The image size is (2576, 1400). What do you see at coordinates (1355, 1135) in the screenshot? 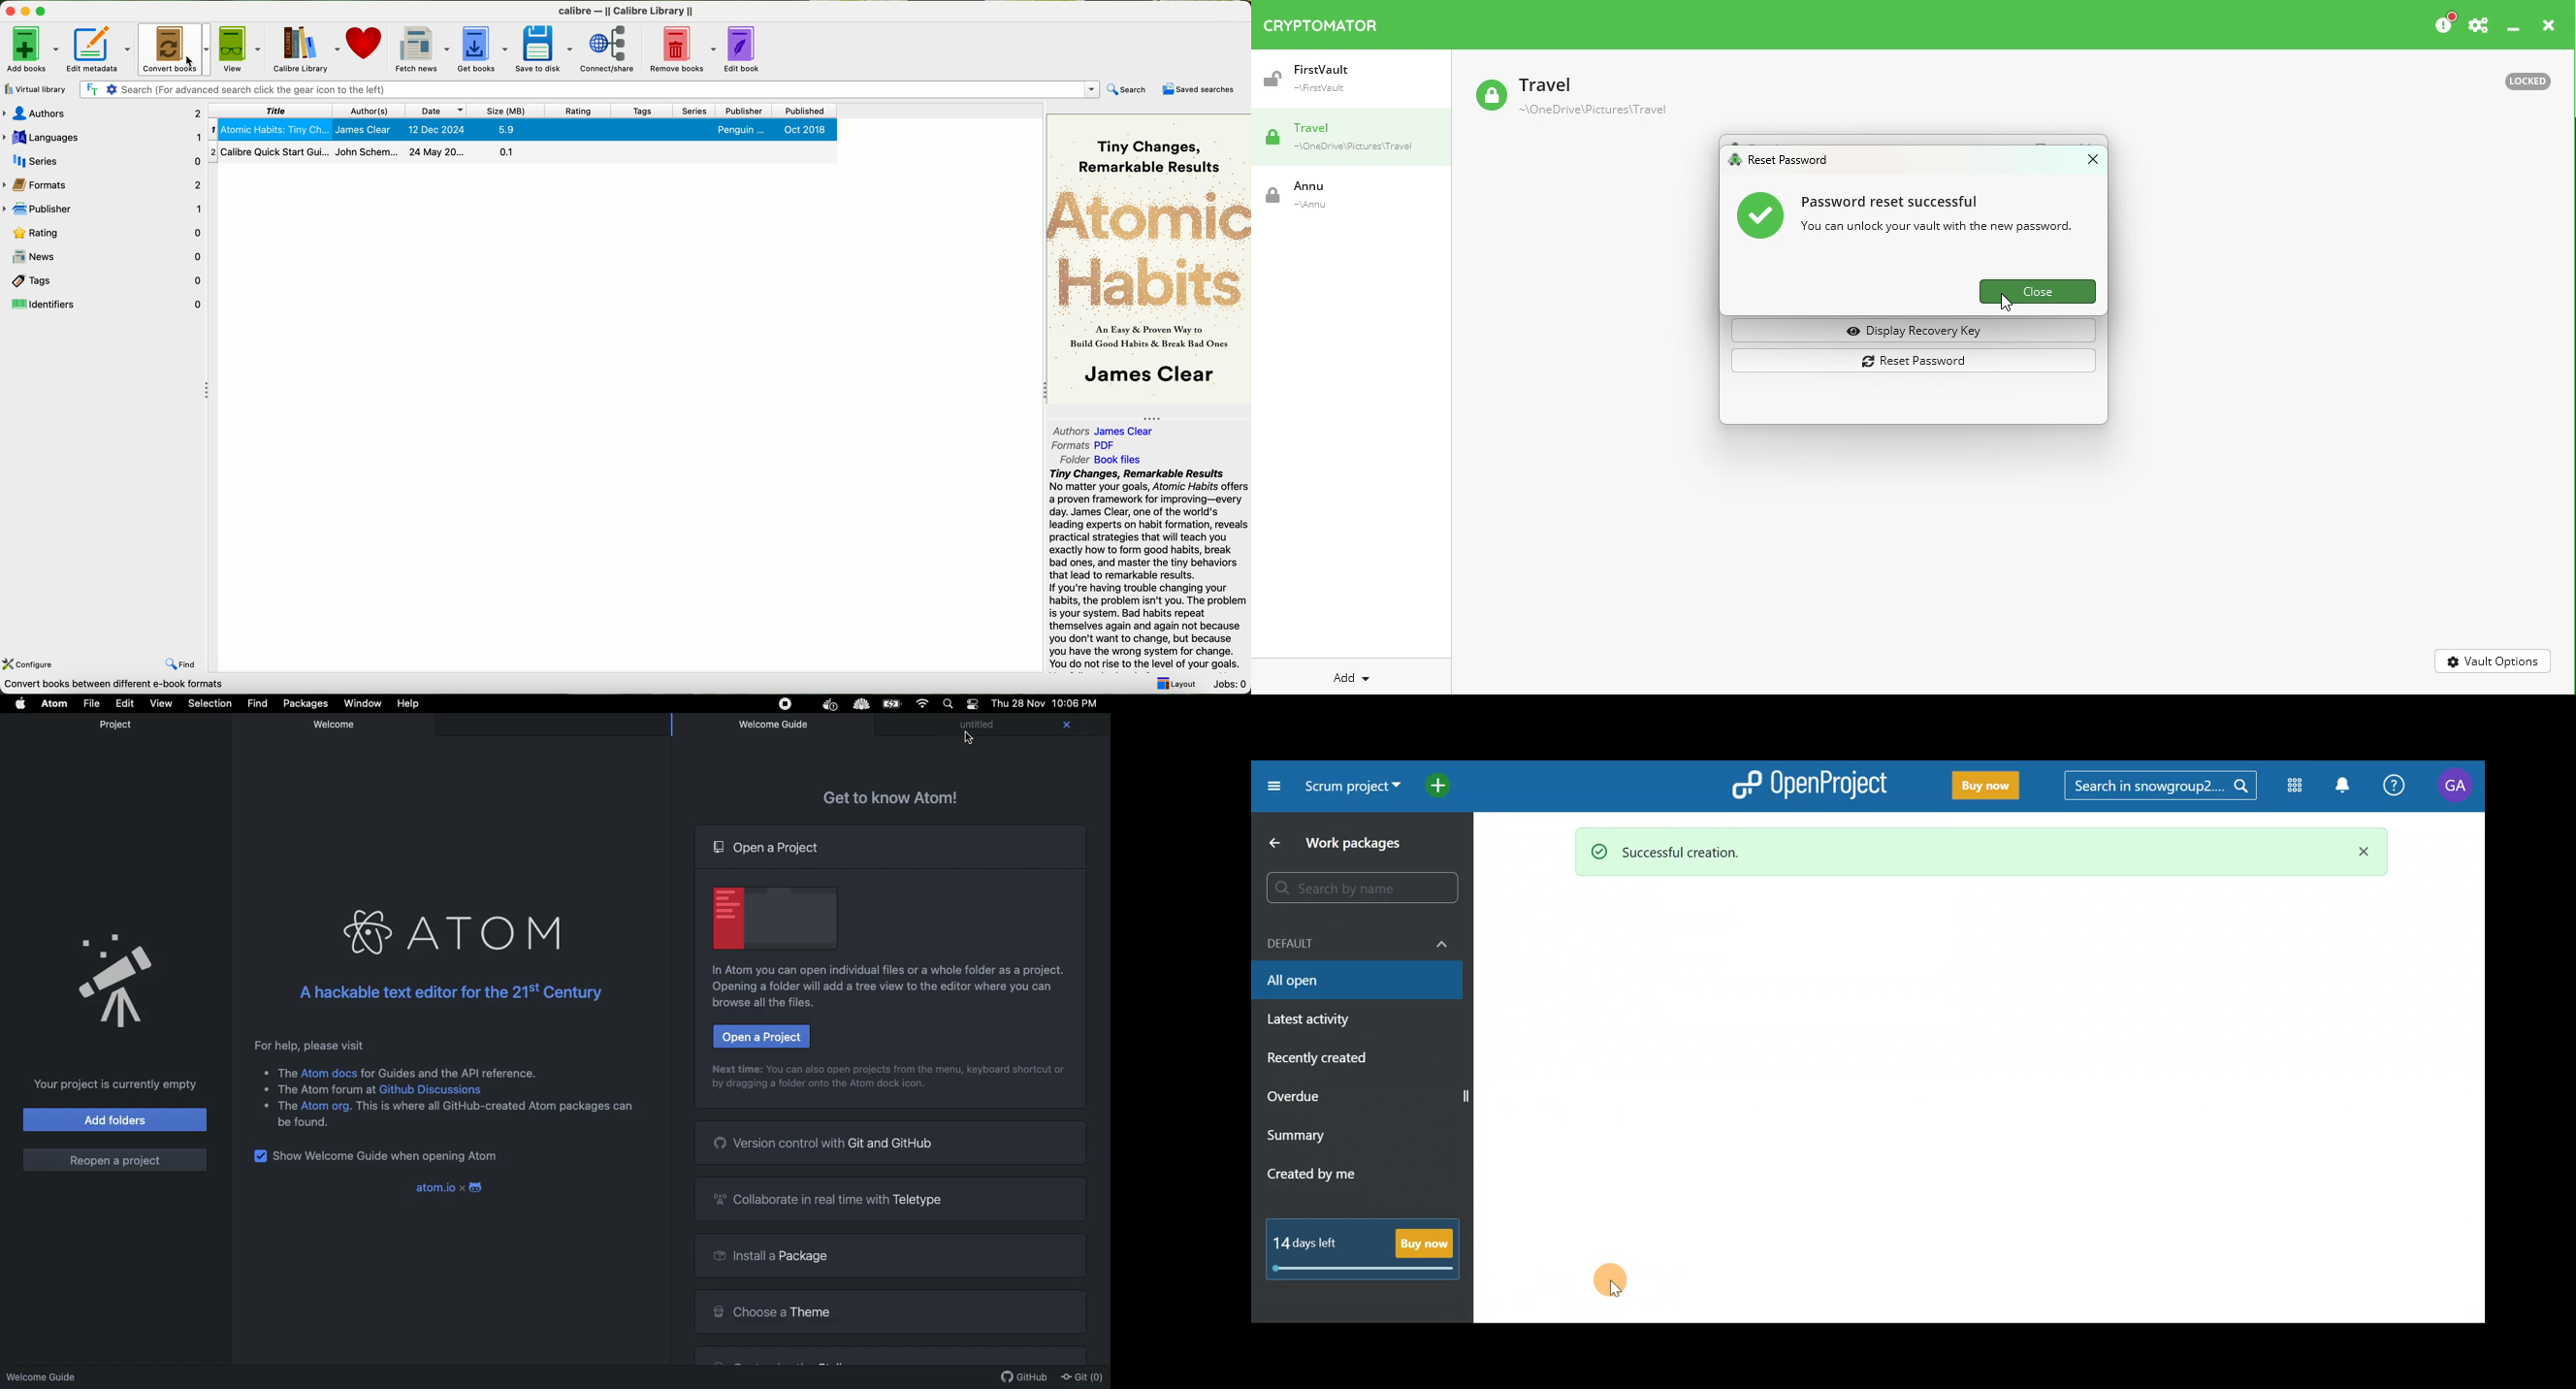
I see `Summary` at bounding box center [1355, 1135].